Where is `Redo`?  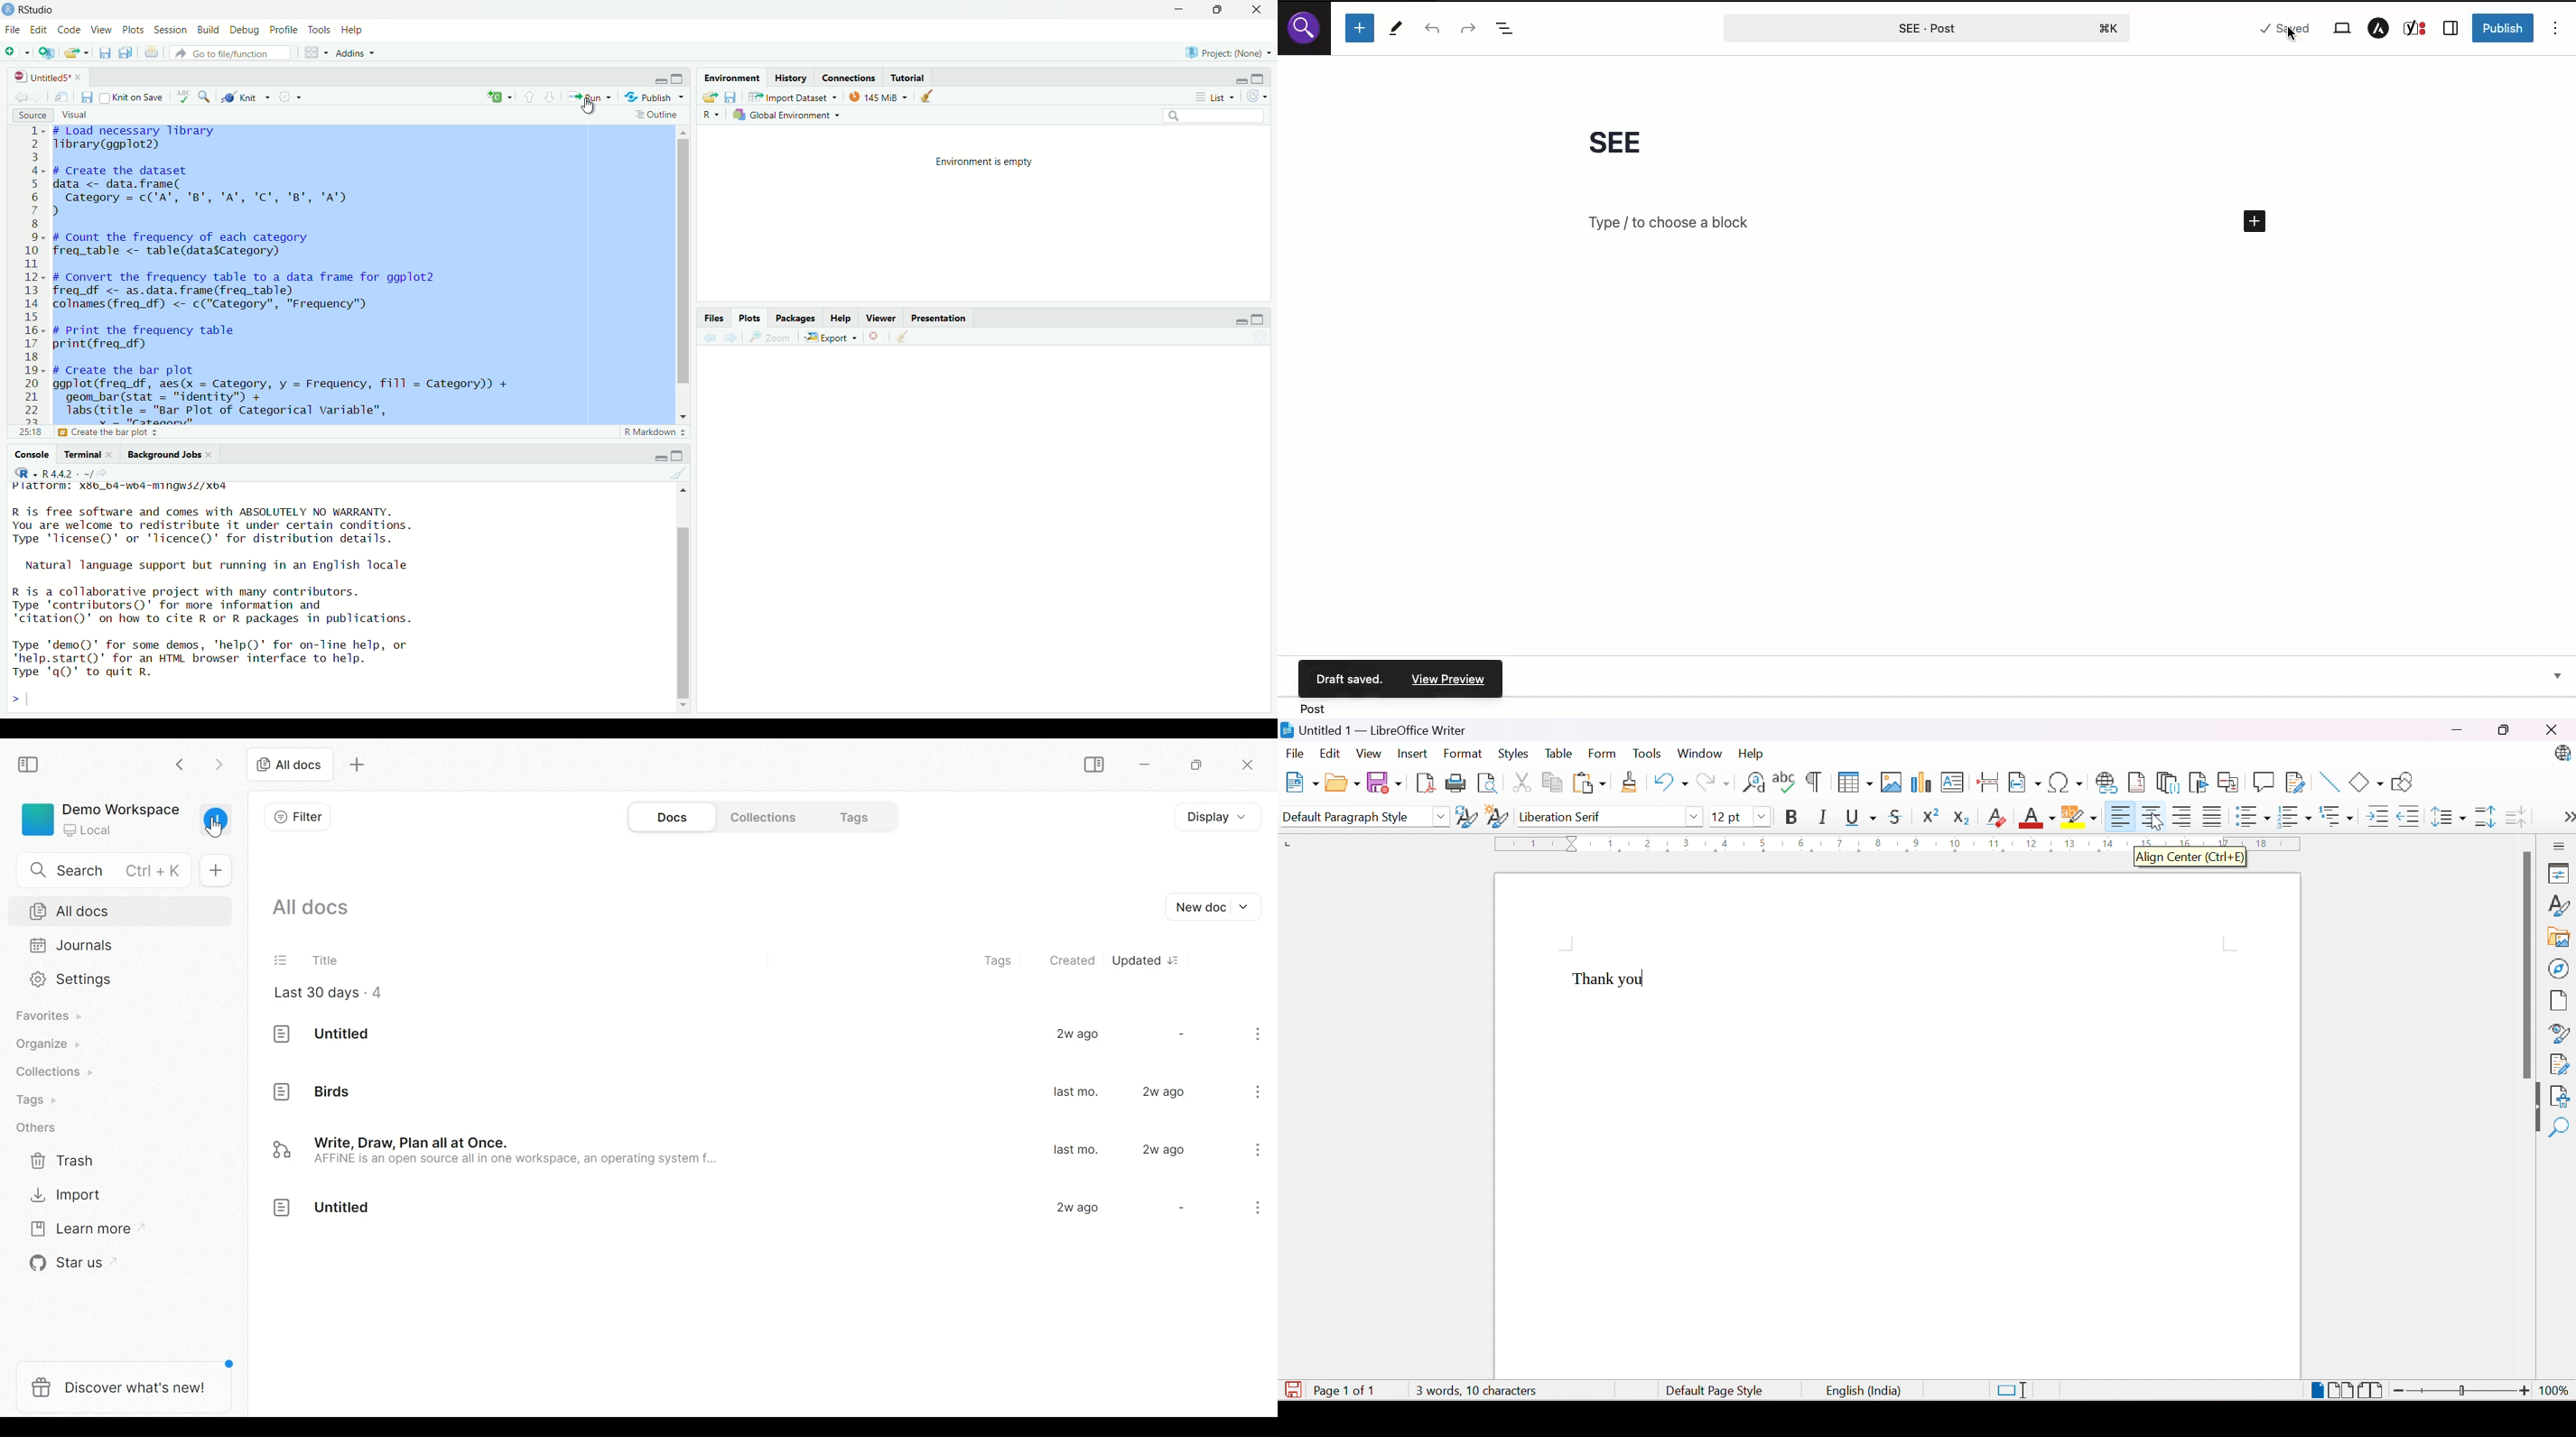 Redo is located at coordinates (1468, 30).